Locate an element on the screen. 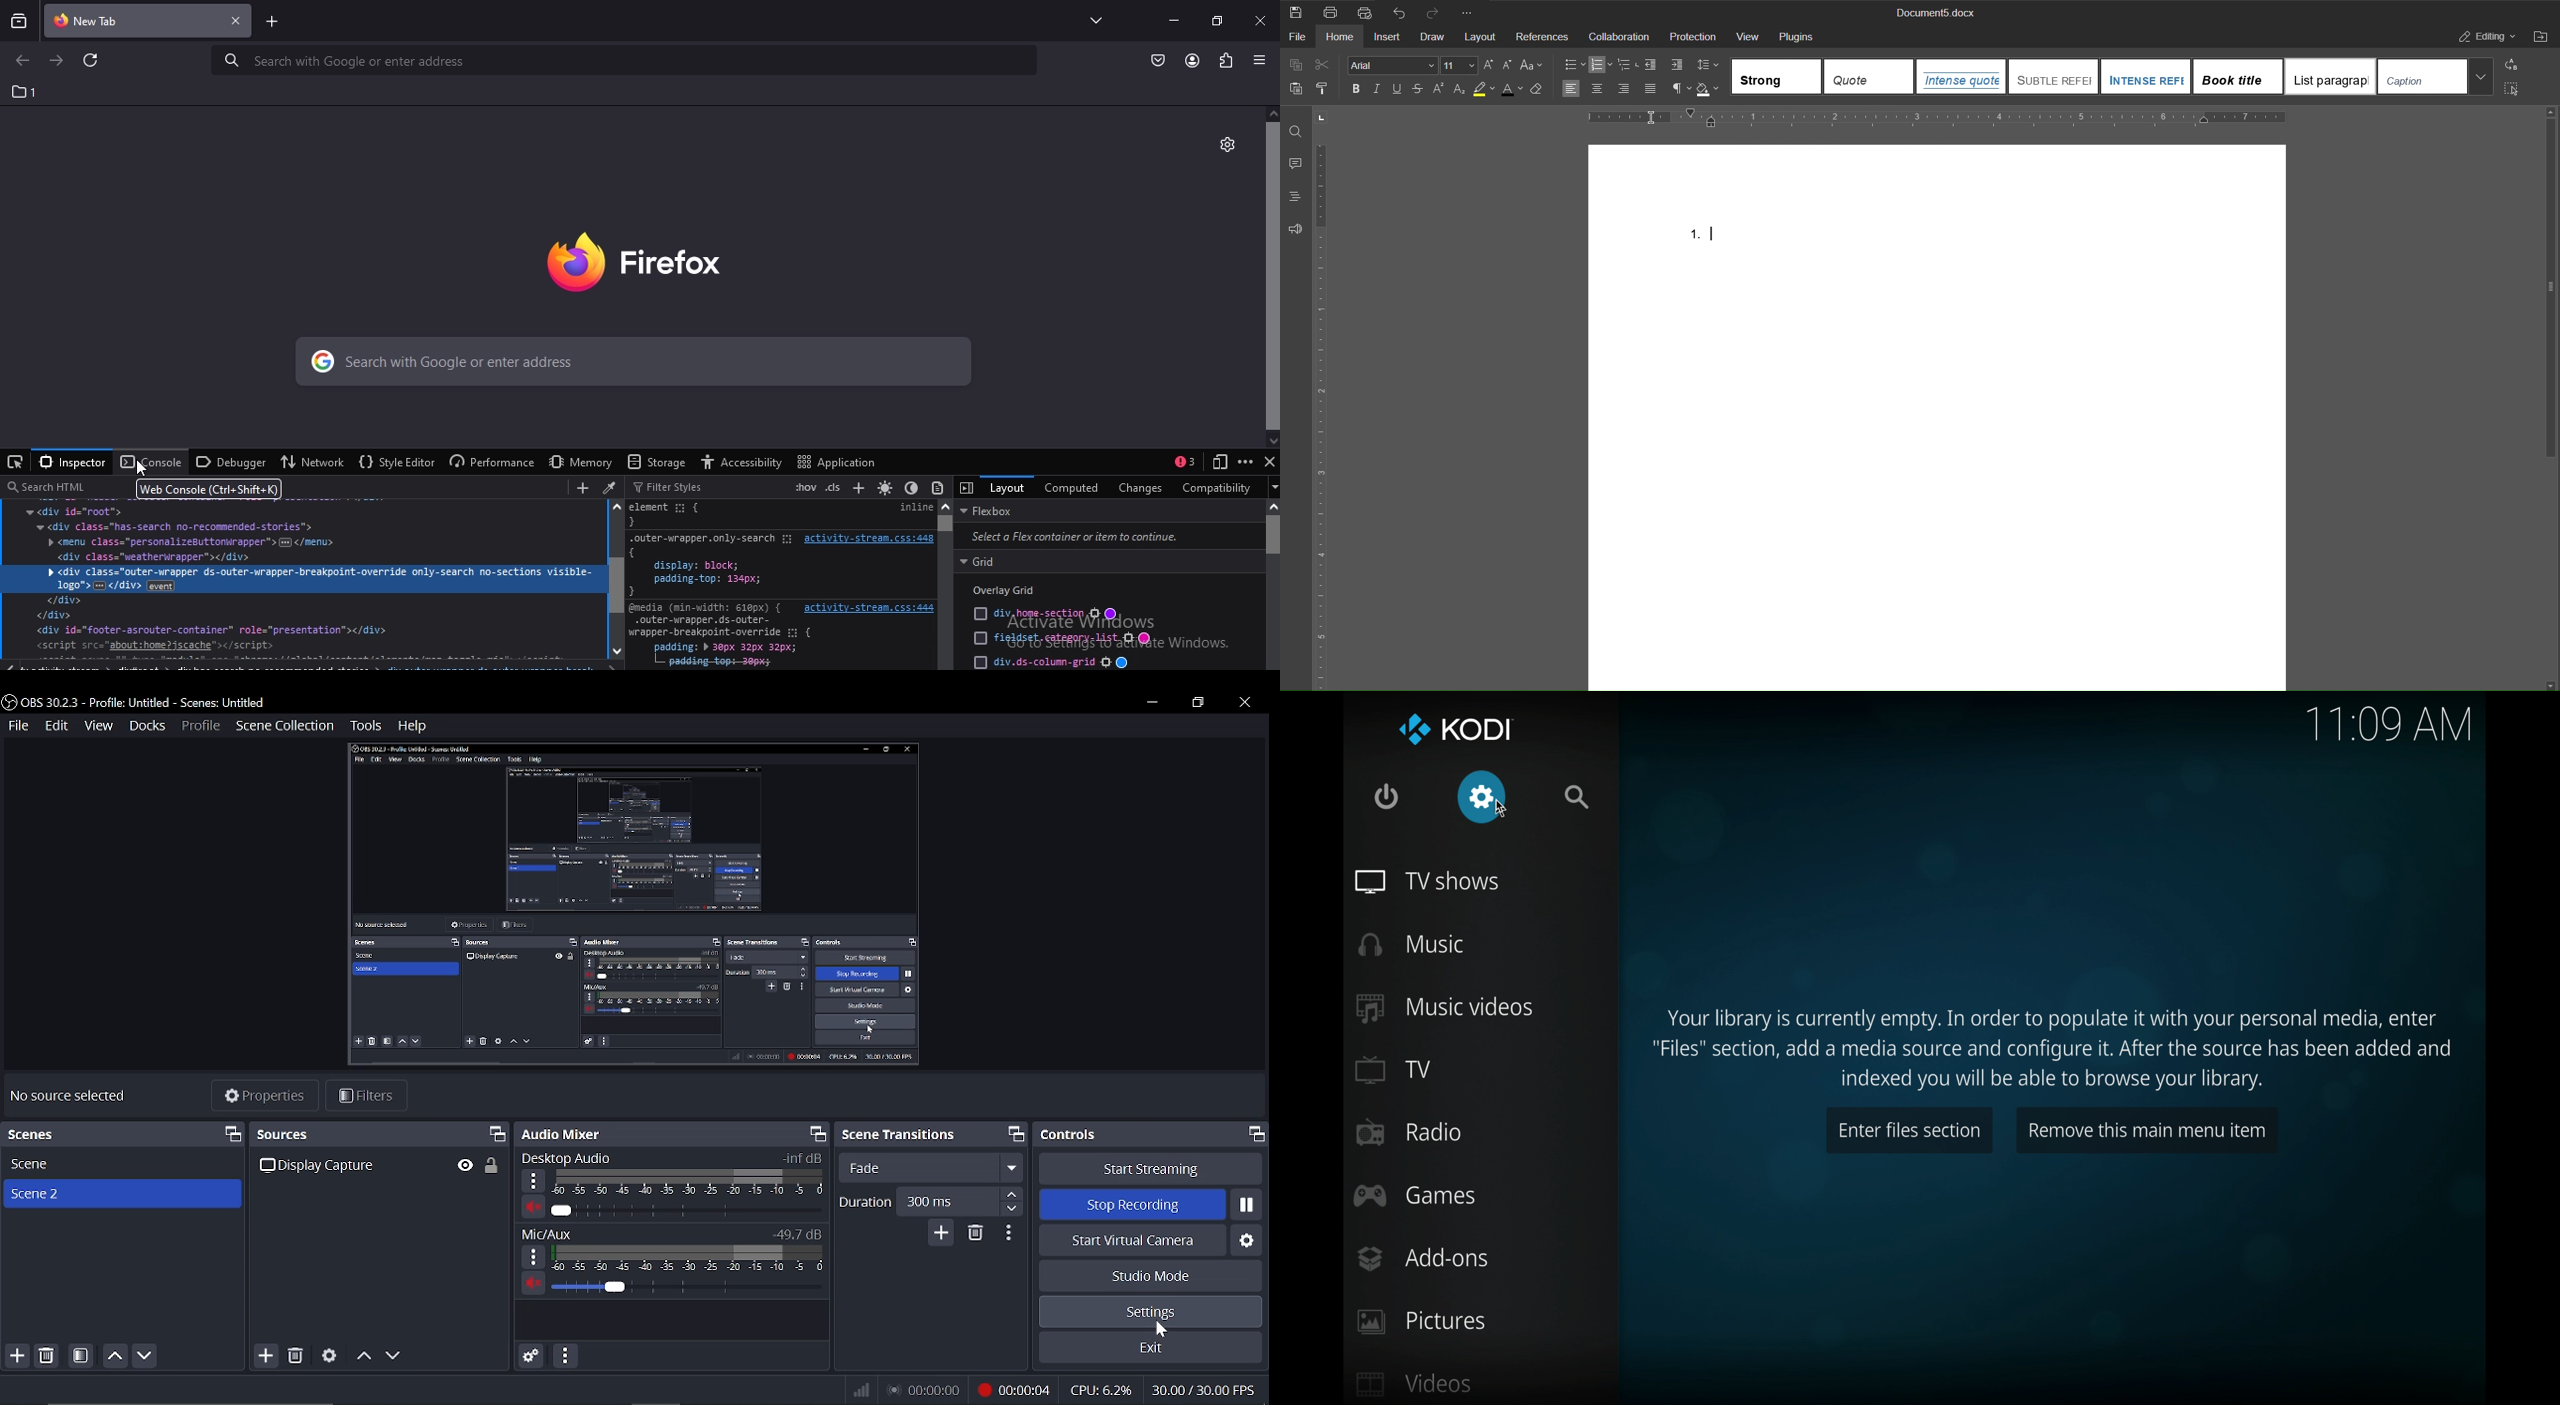  customize developer tools and get help is located at coordinates (1246, 462).